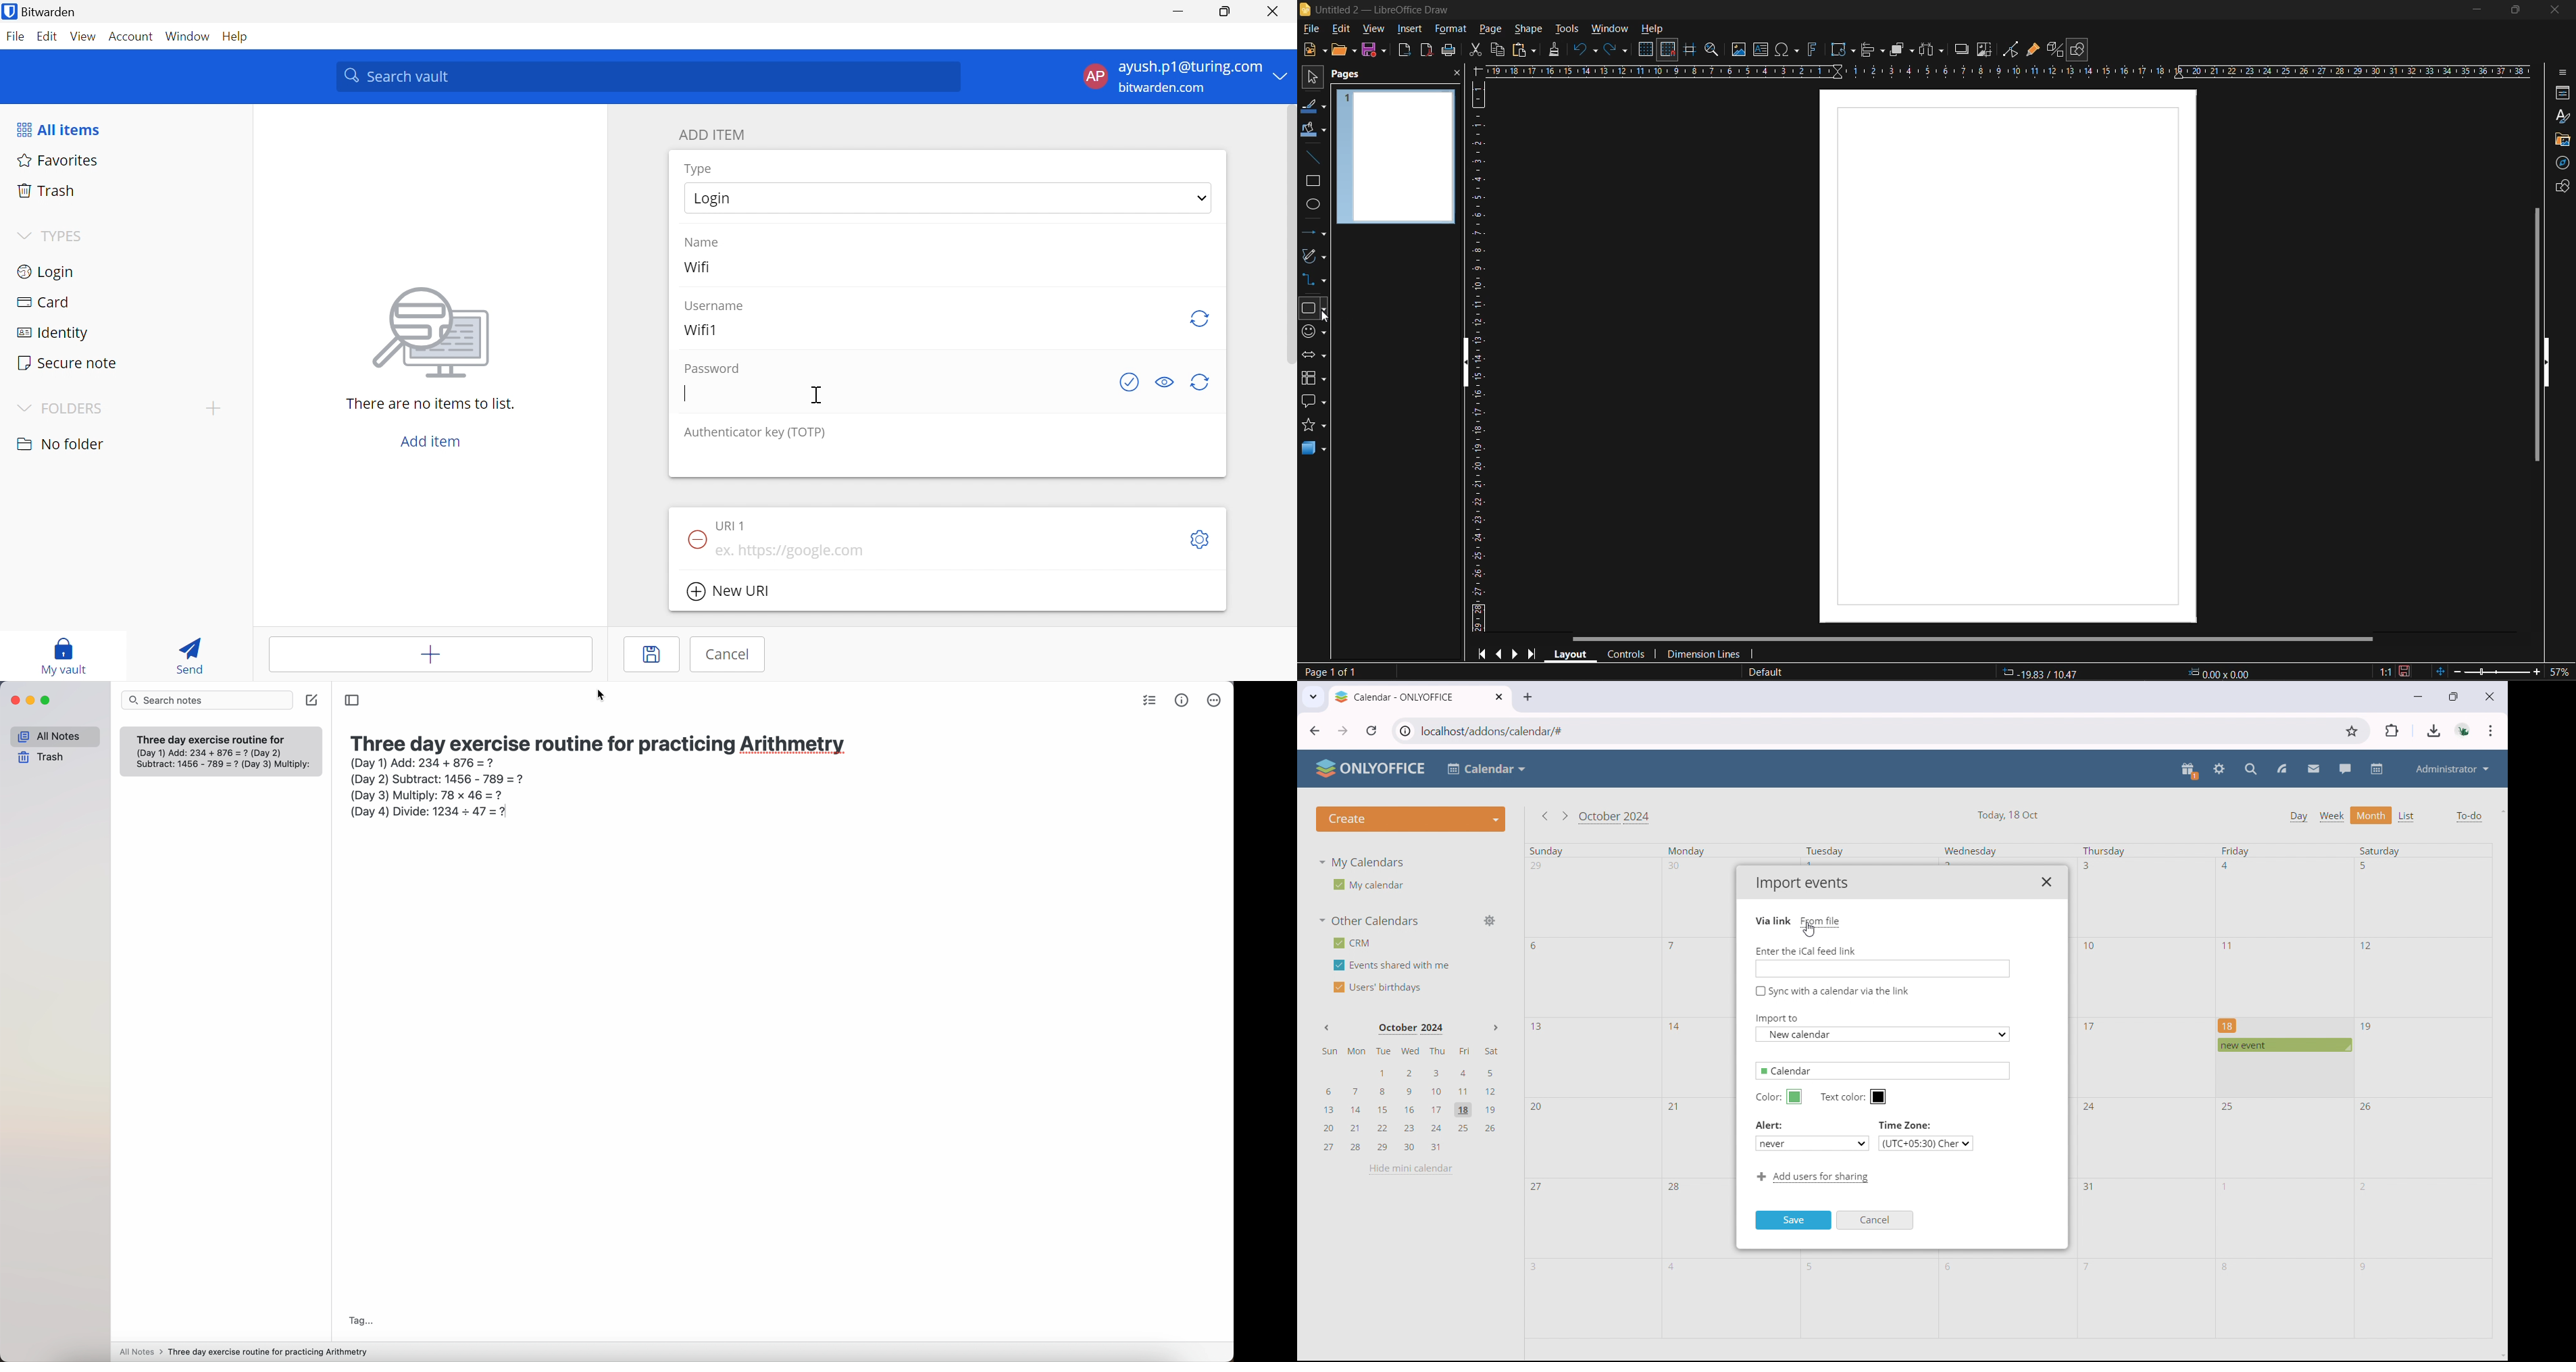 This screenshot has height=1372, width=2576. What do you see at coordinates (647, 76) in the screenshot?
I see `Search vault` at bounding box center [647, 76].